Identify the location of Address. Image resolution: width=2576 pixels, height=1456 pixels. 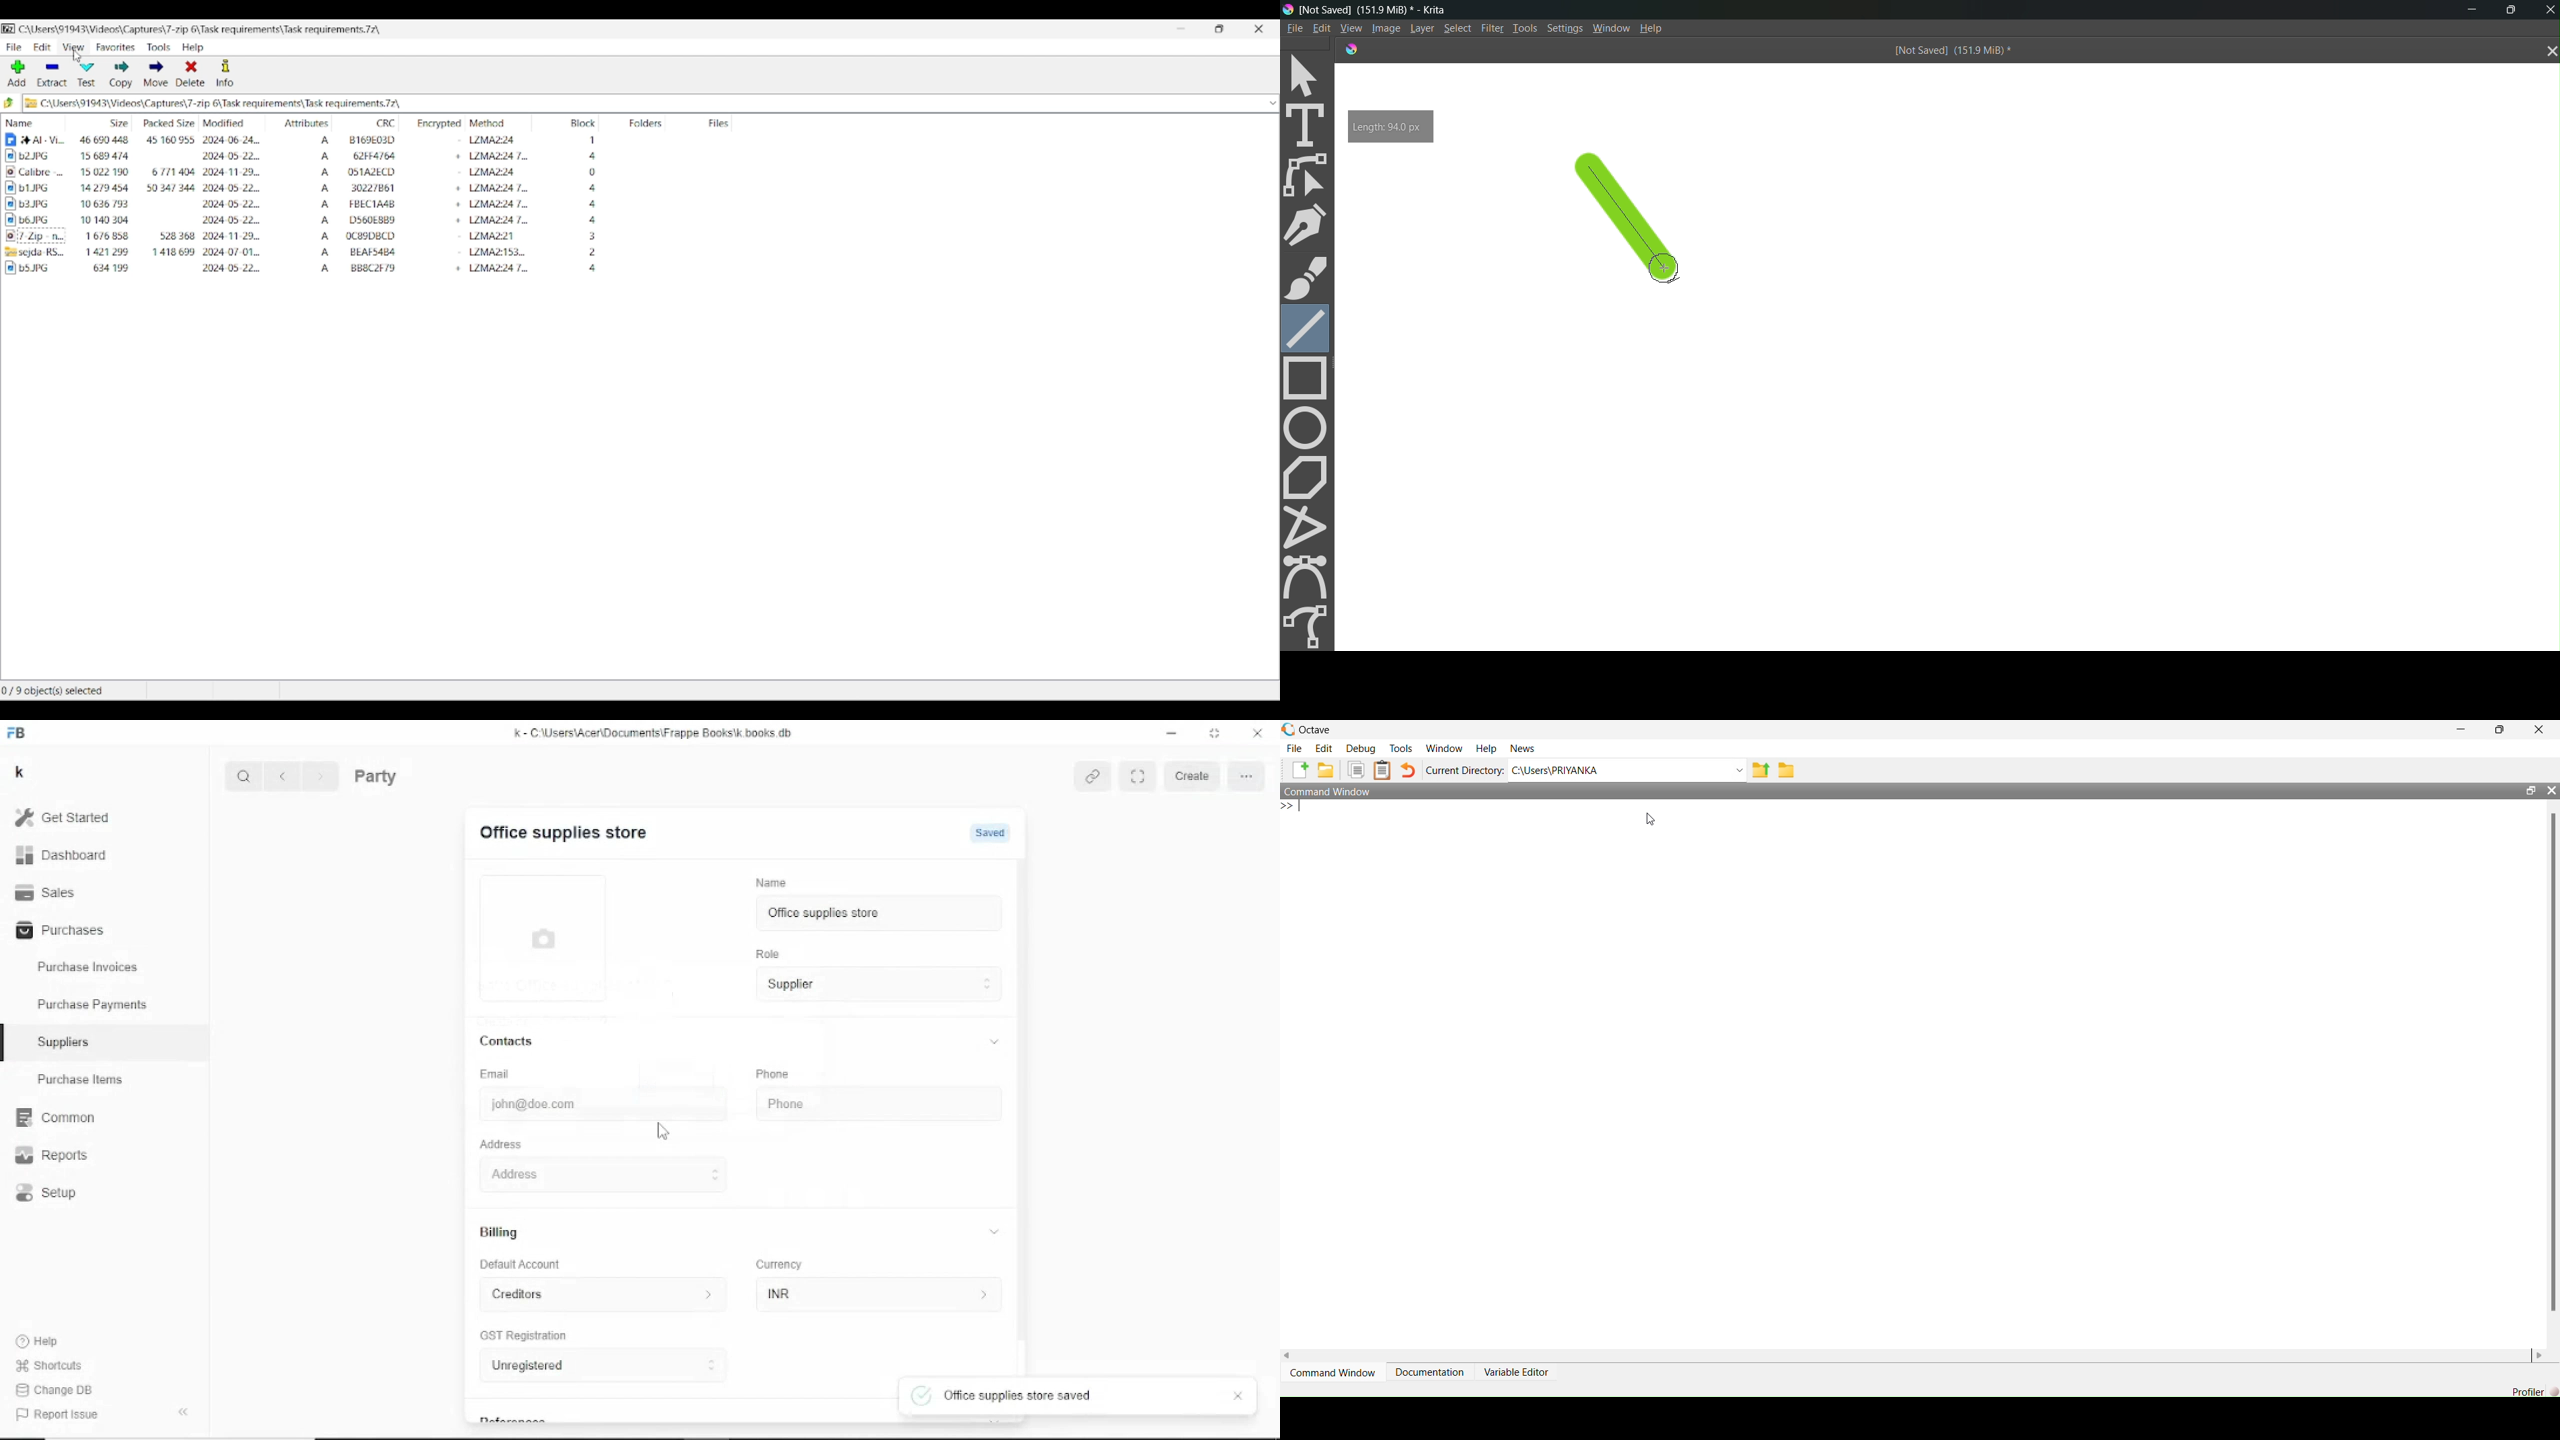
(501, 1144).